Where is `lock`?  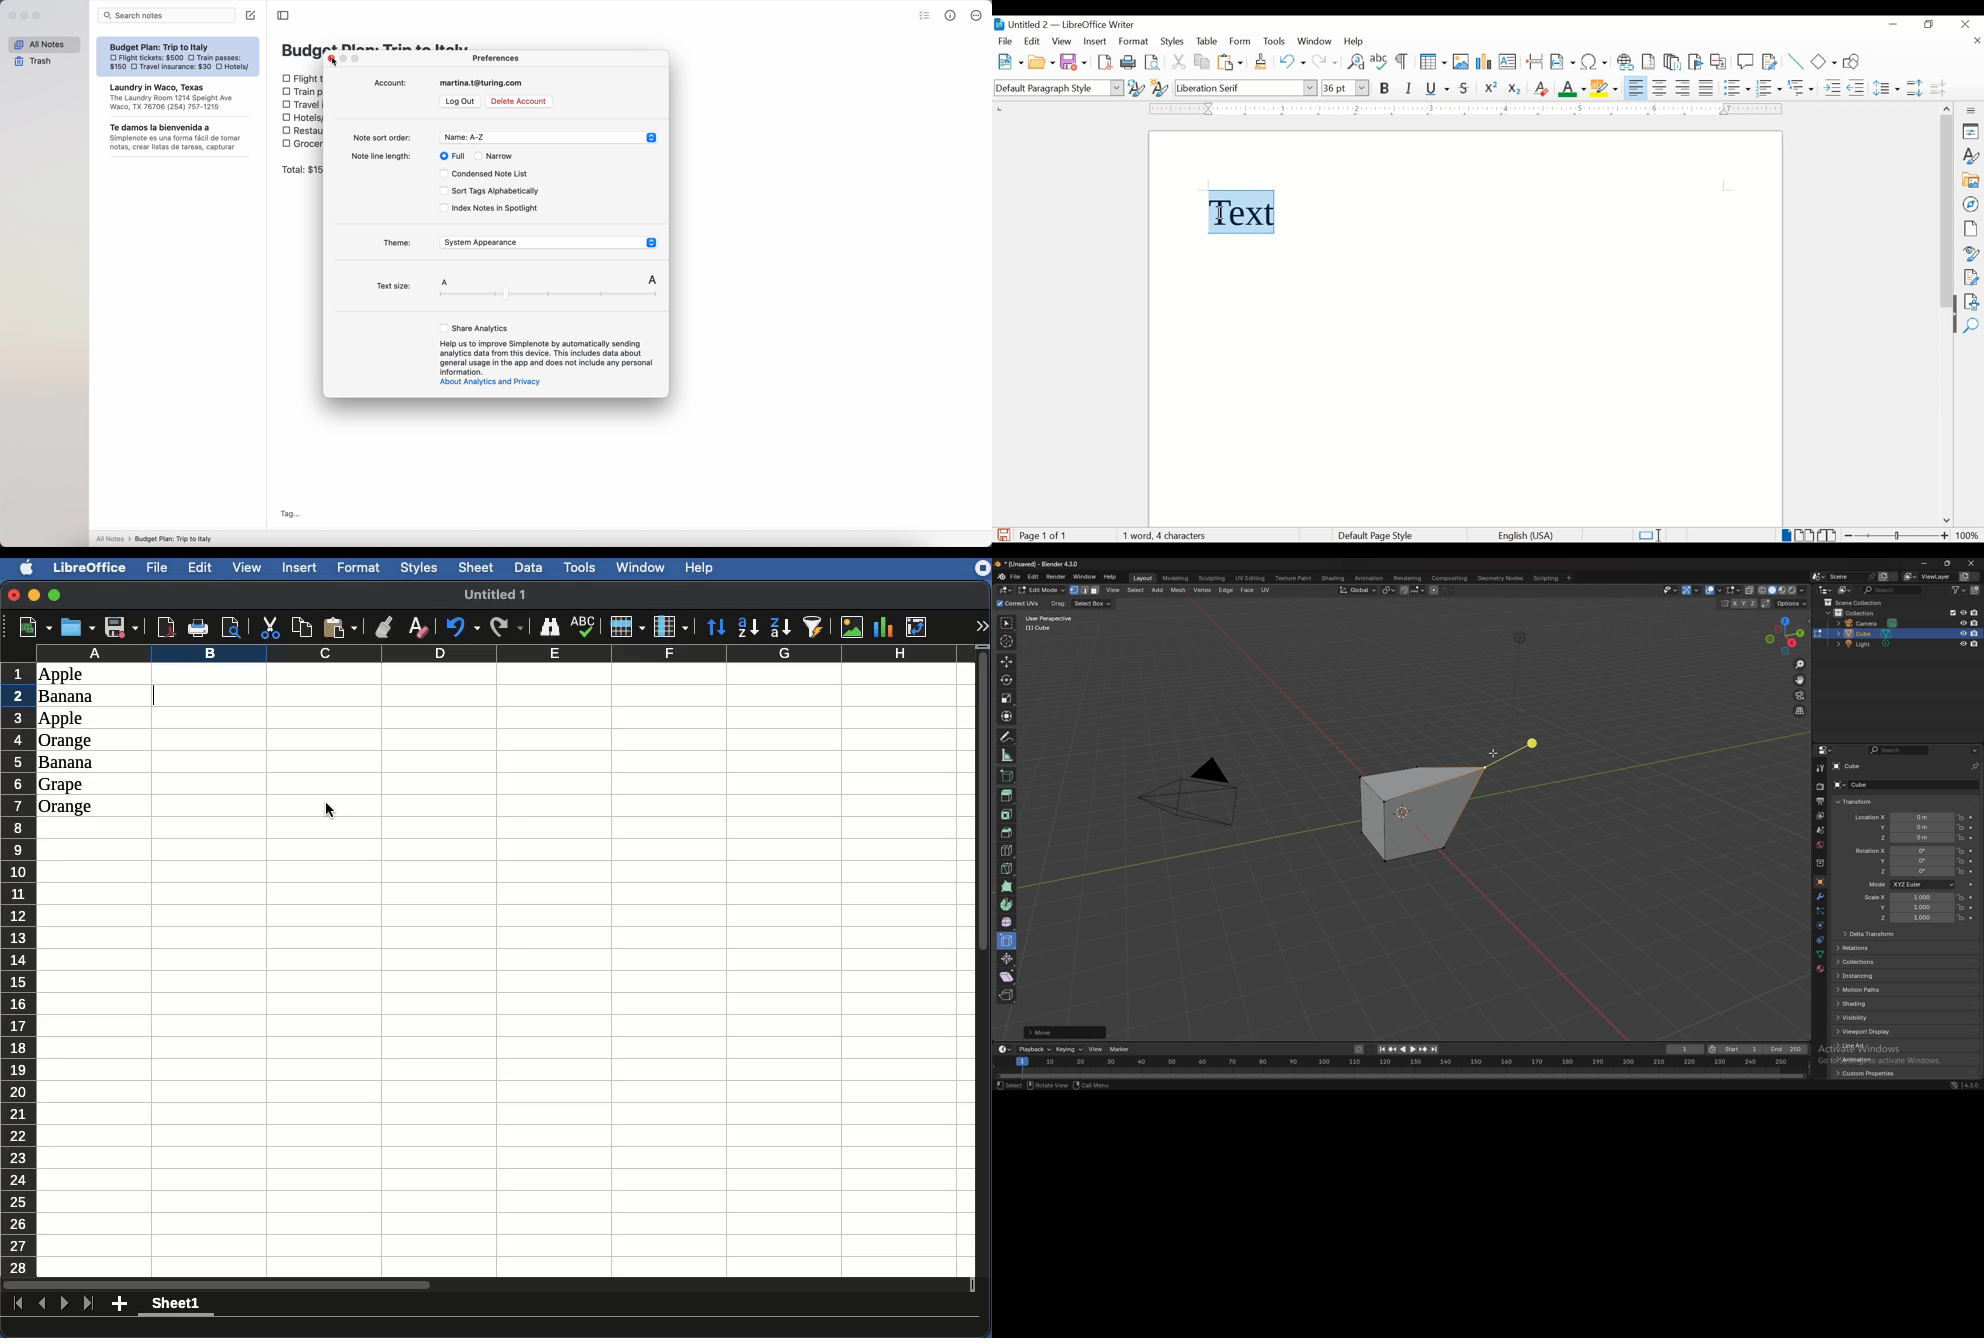
lock is located at coordinates (1960, 817).